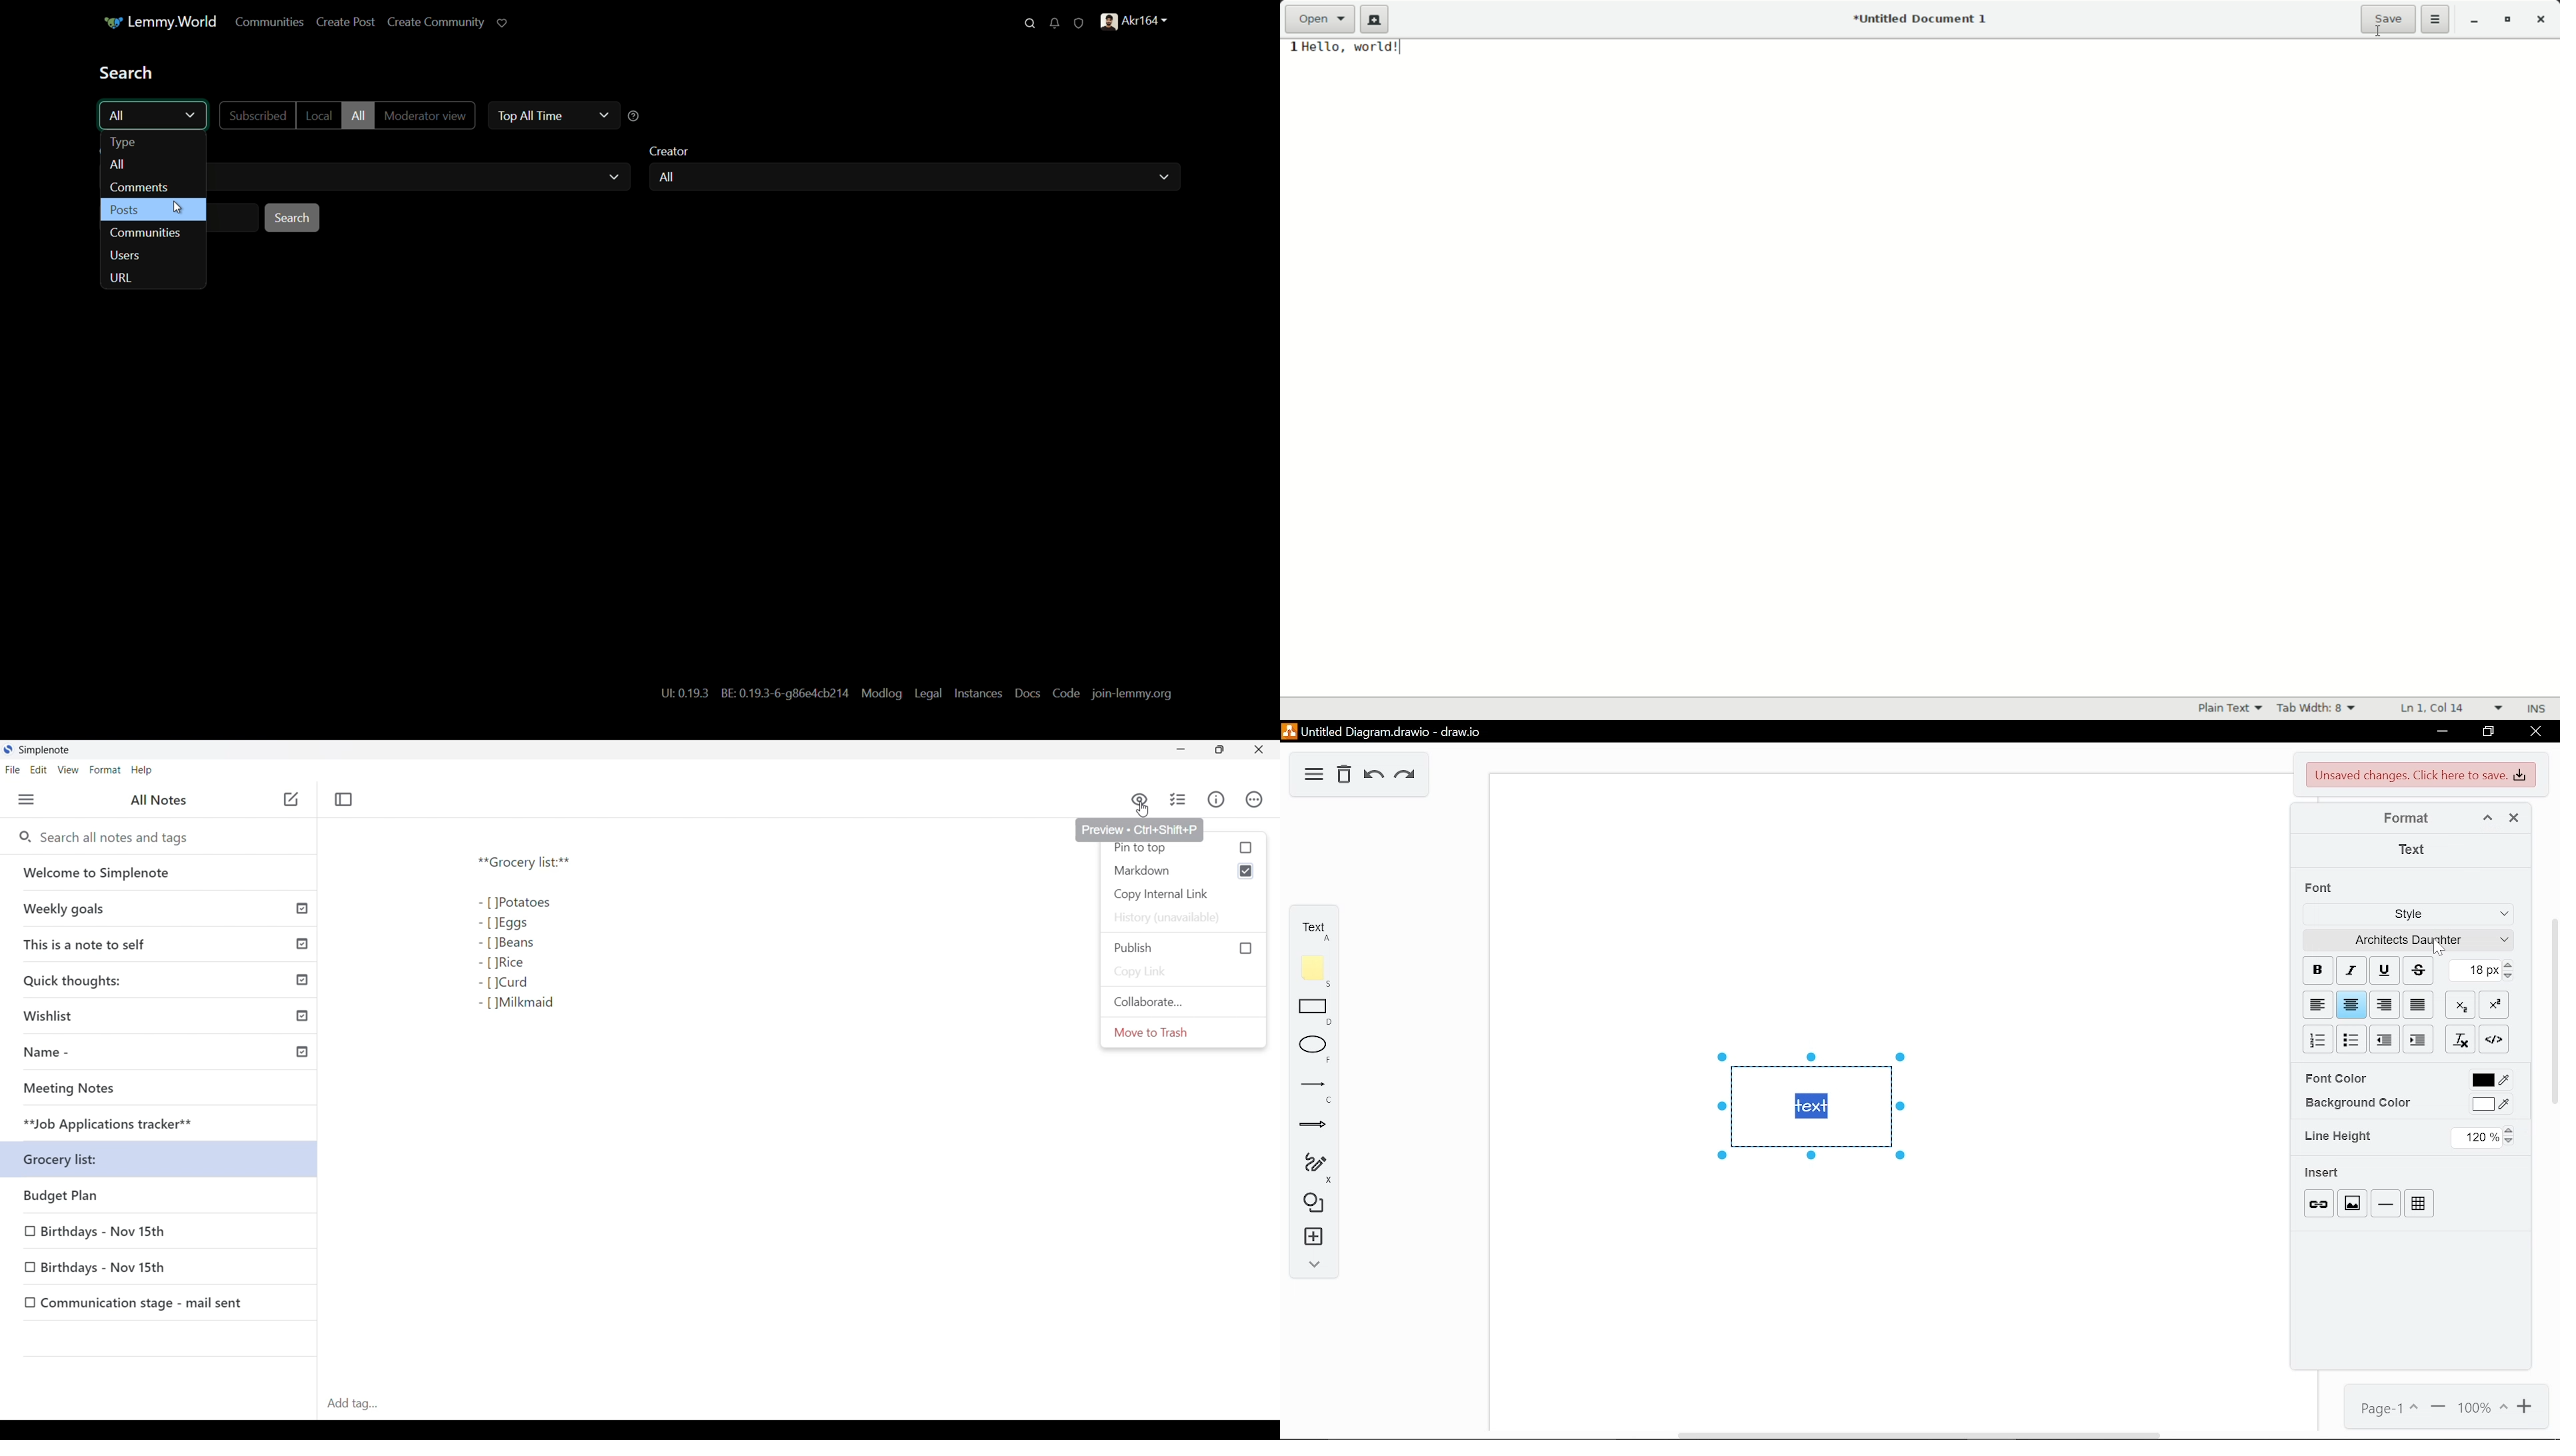 The image size is (2576, 1456). Describe the element at coordinates (634, 117) in the screenshot. I see `help` at that location.